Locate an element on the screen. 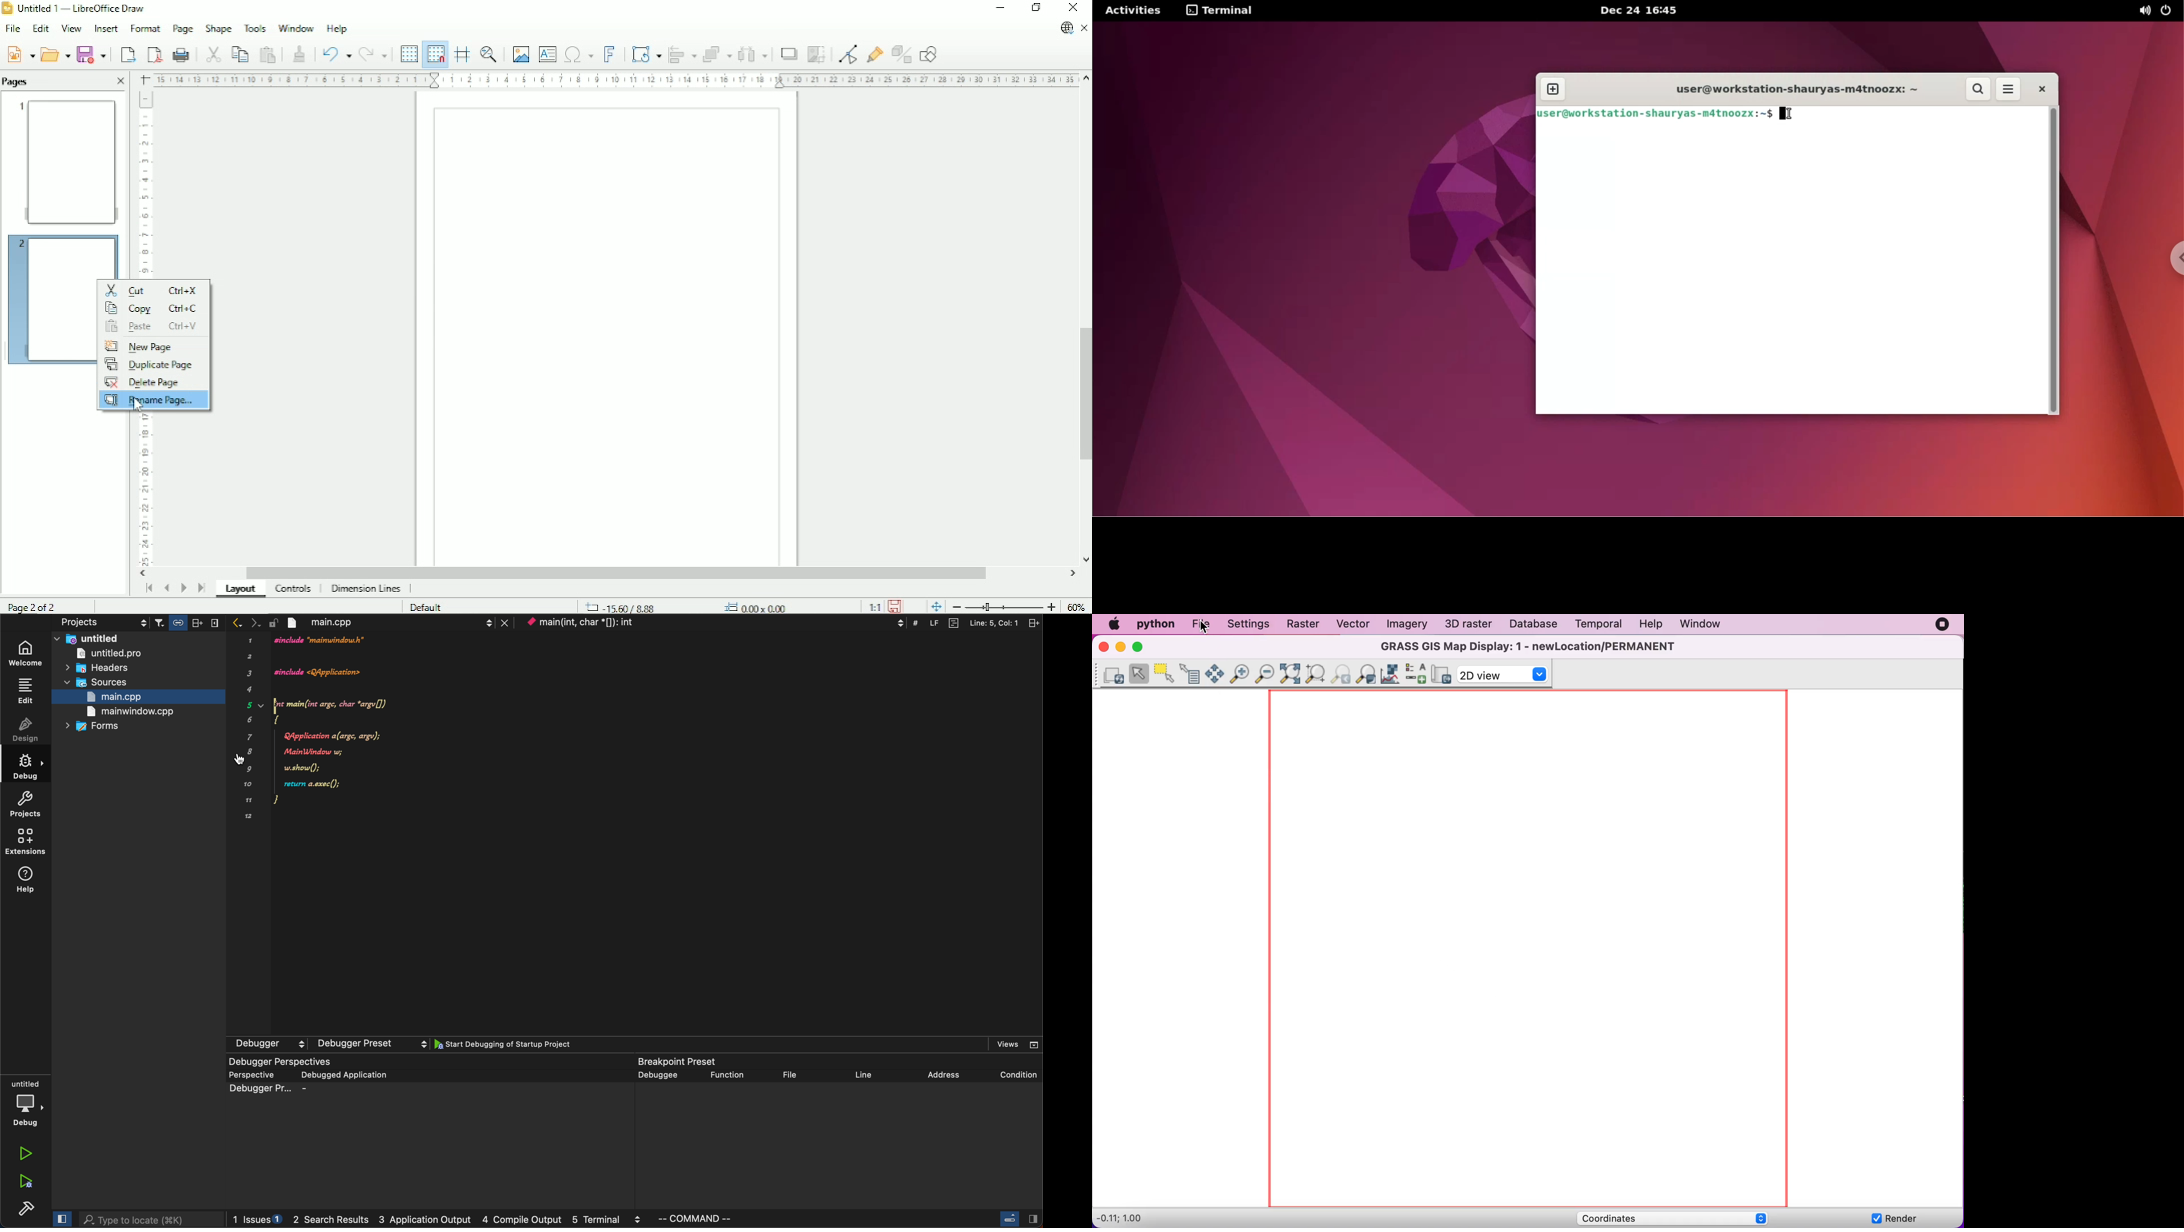  Minimize is located at coordinates (999, 8).